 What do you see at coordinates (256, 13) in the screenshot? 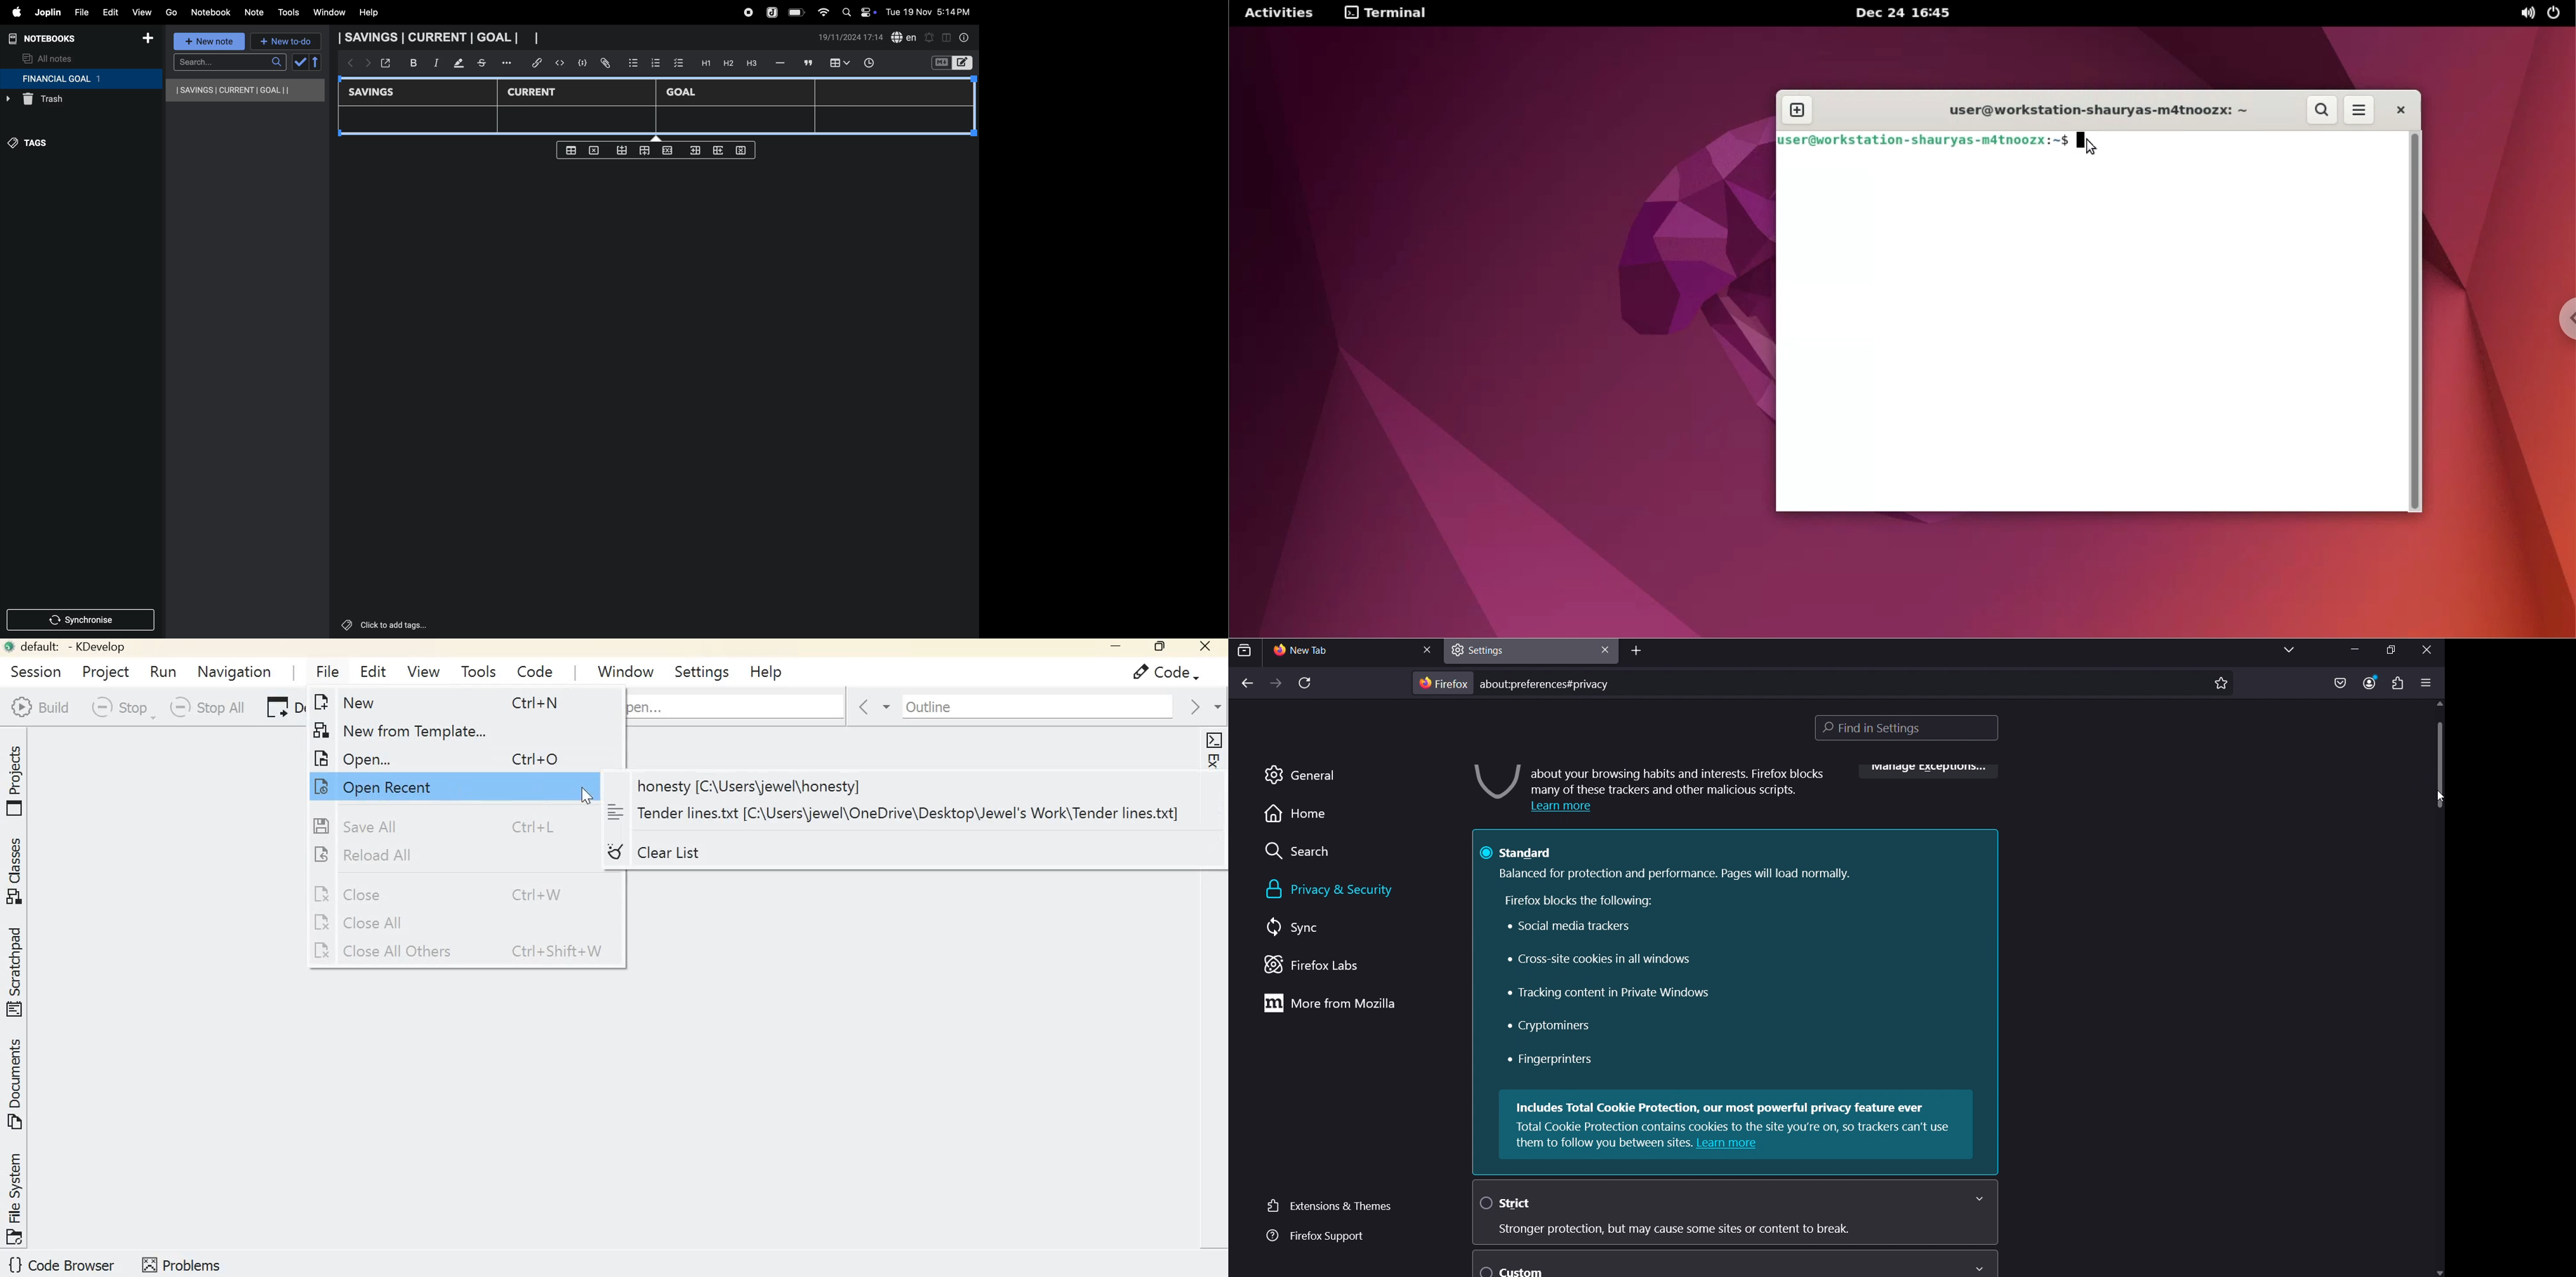
I see `note` at bounding box center [256, 13].